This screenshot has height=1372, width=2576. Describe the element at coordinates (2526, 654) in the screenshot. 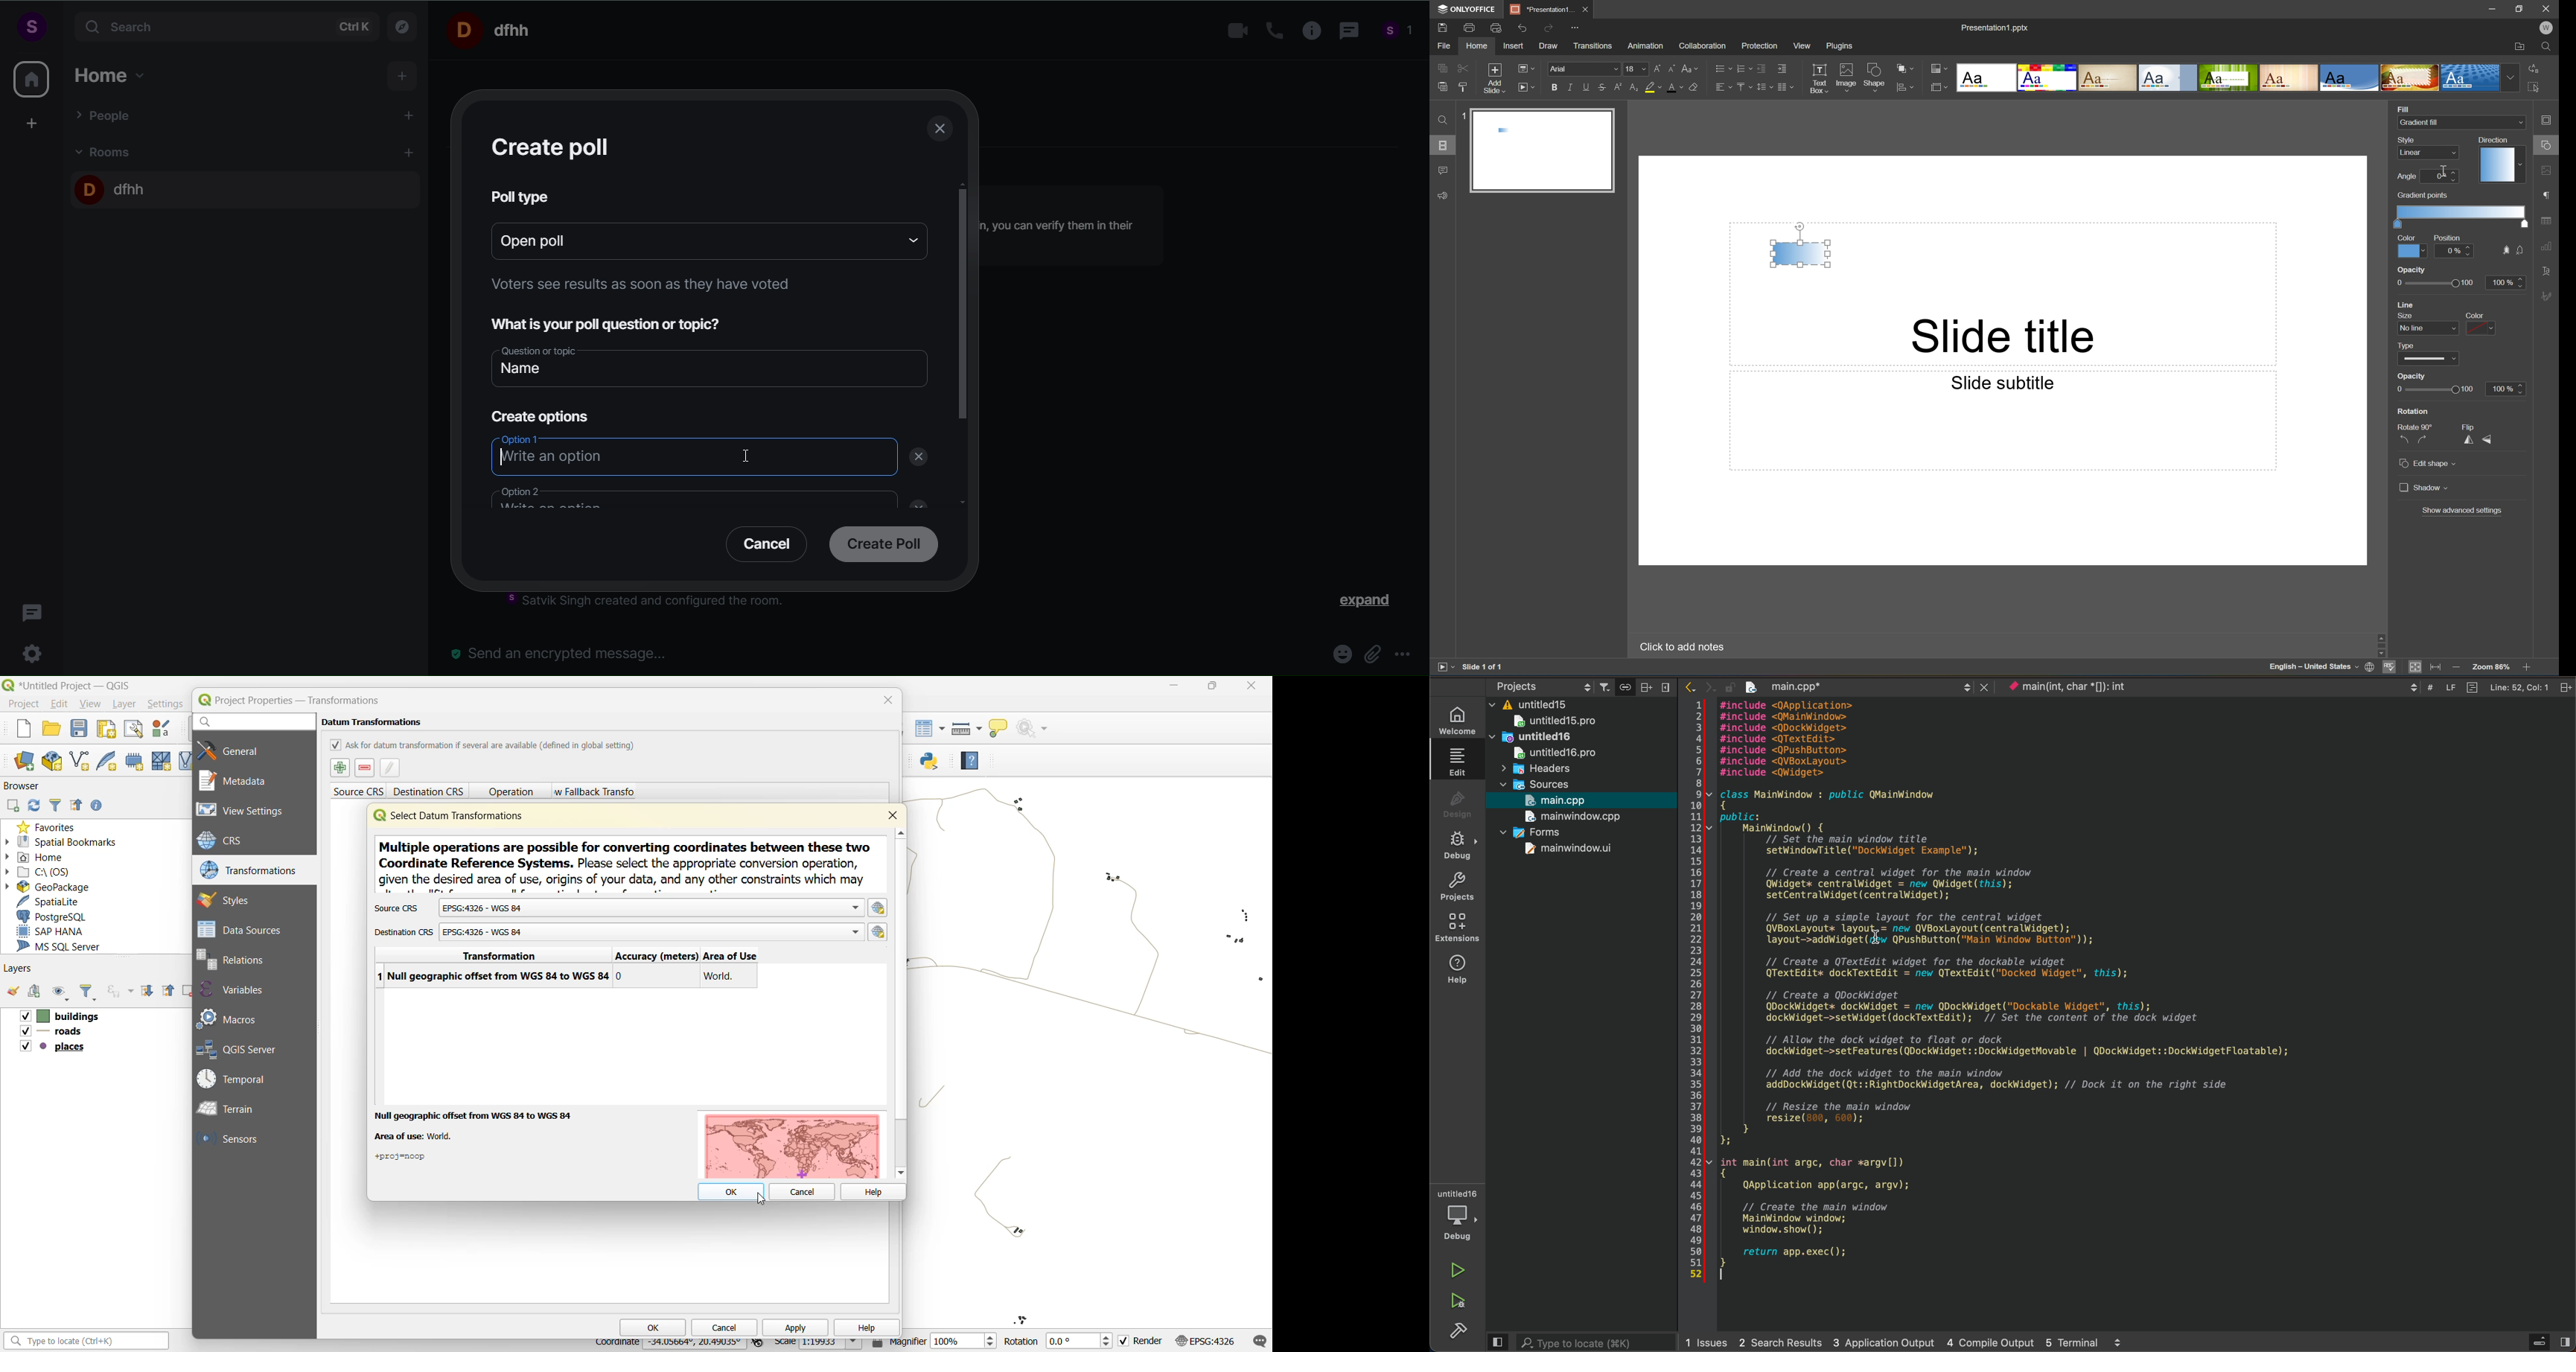

I see `Scroll Down` at that location.